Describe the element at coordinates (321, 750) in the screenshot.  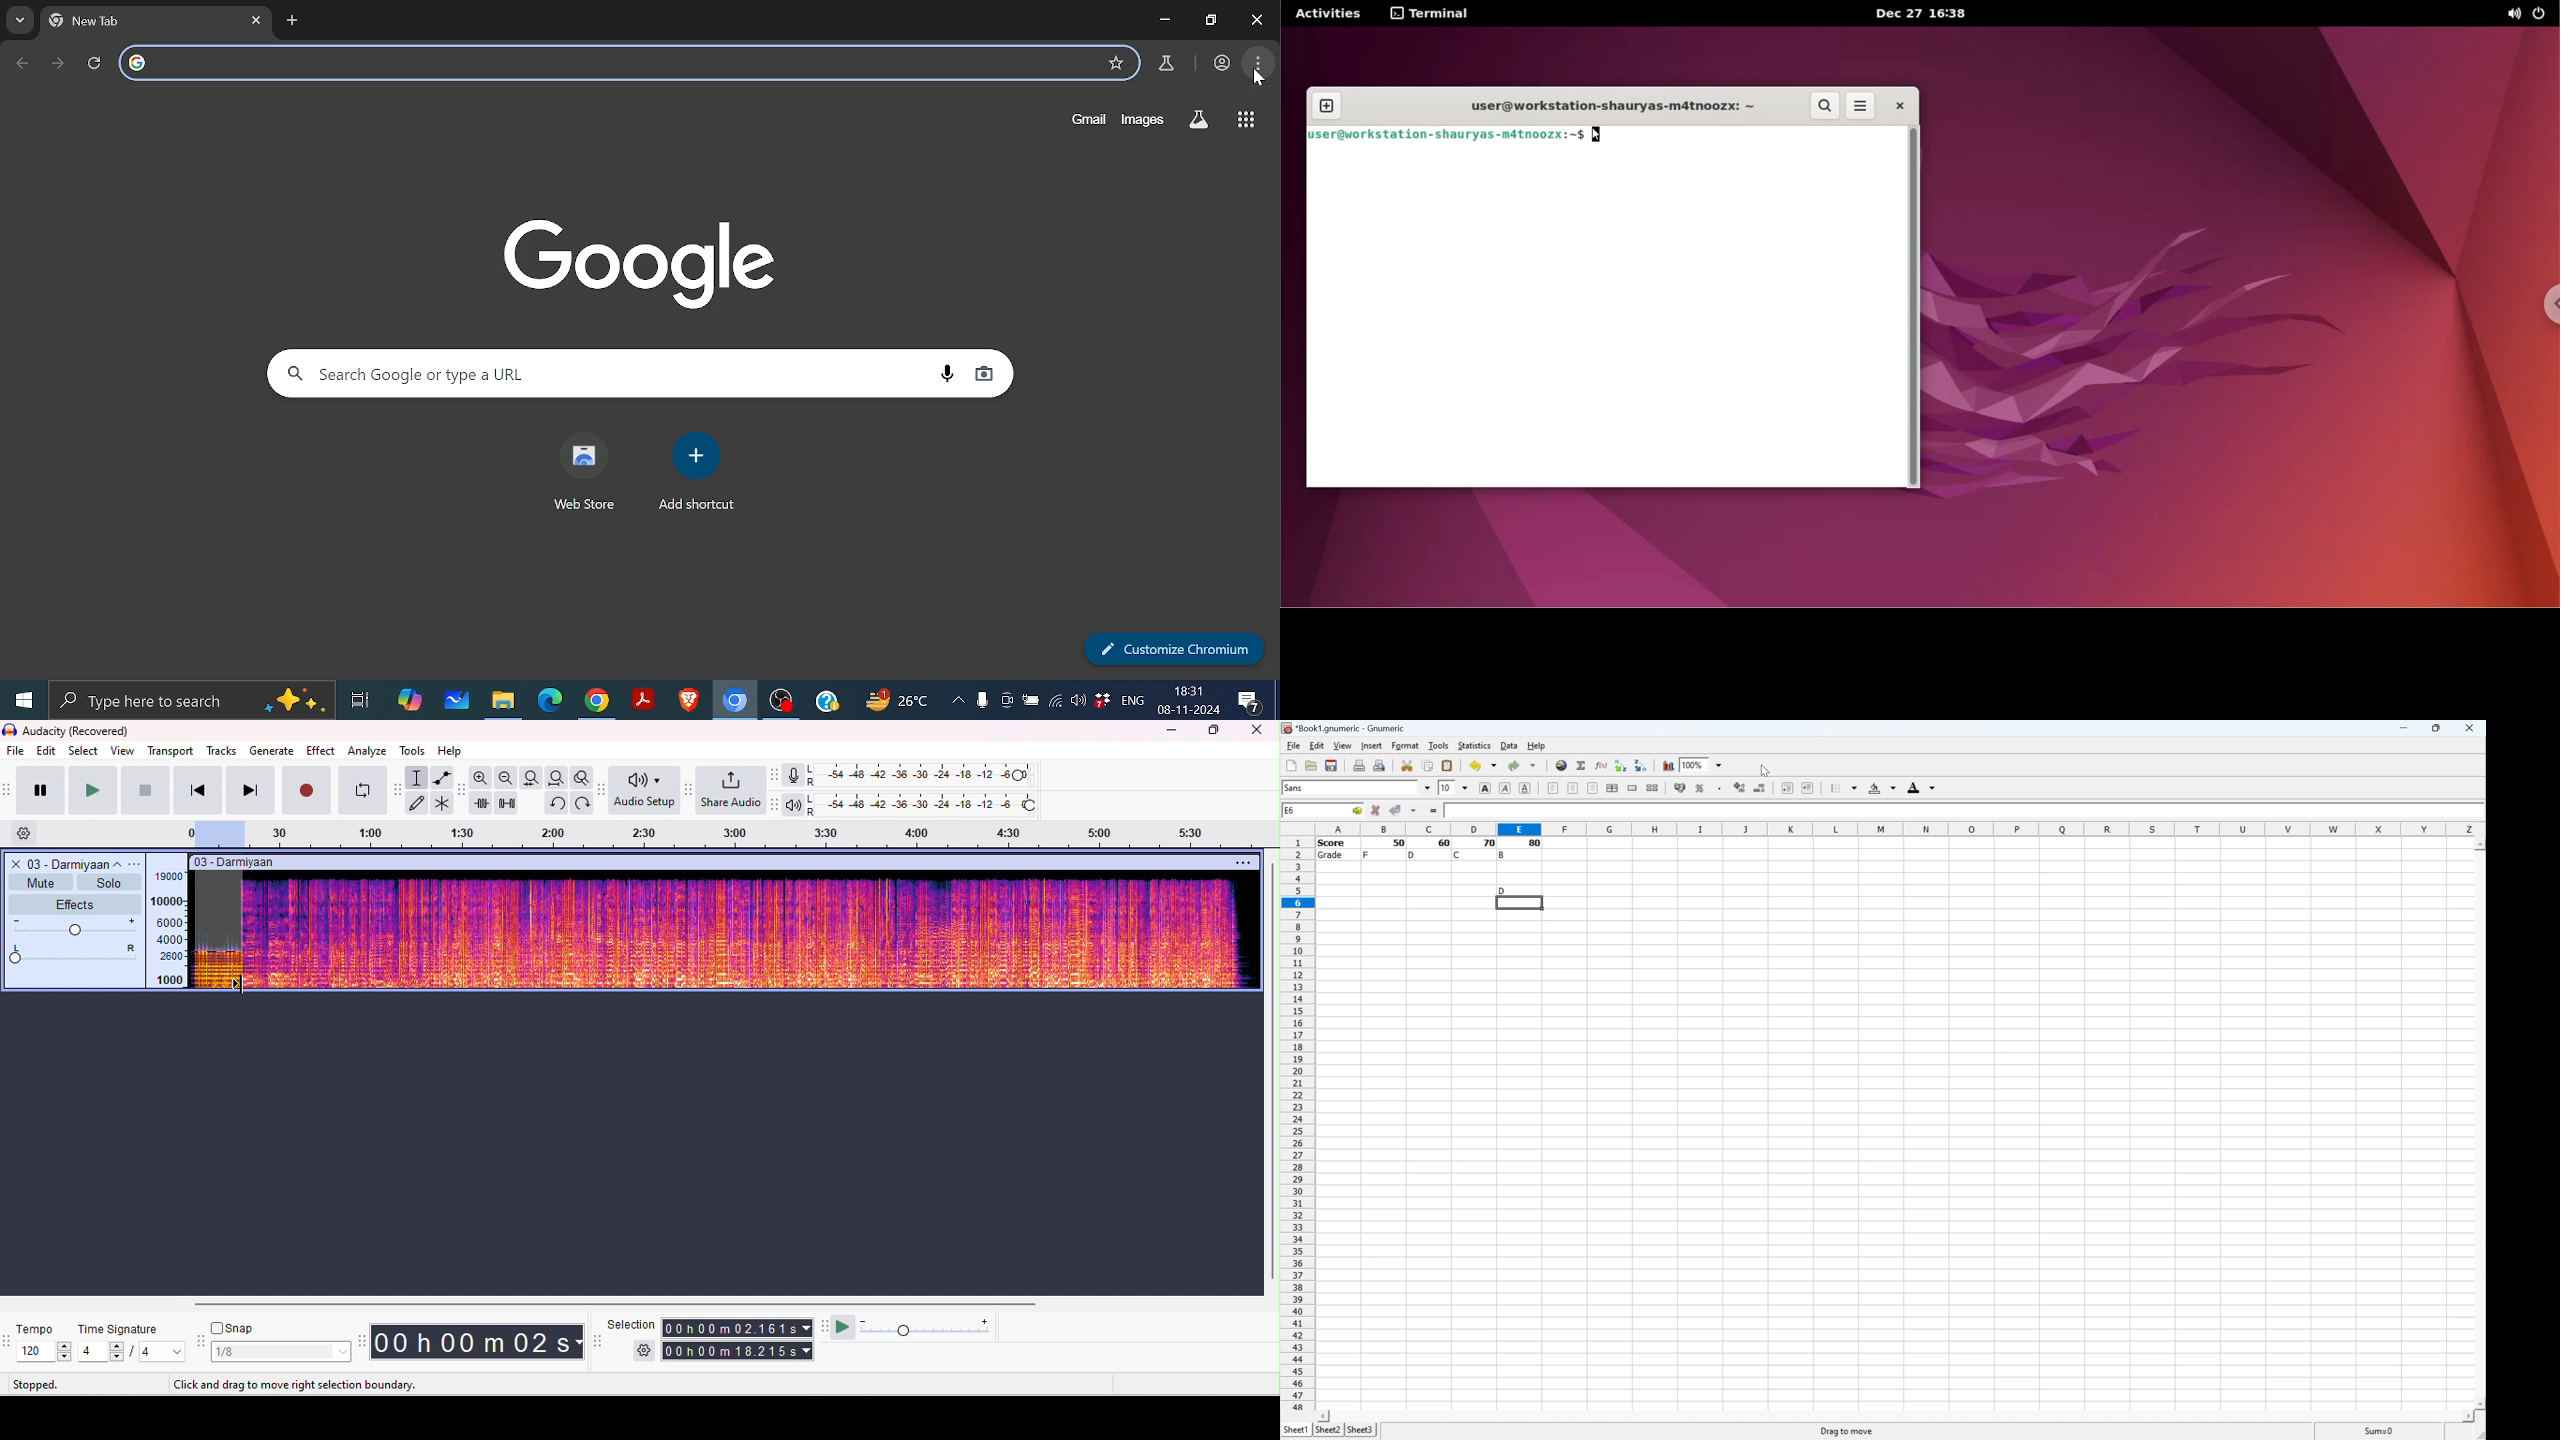
I see `effect` at that location.